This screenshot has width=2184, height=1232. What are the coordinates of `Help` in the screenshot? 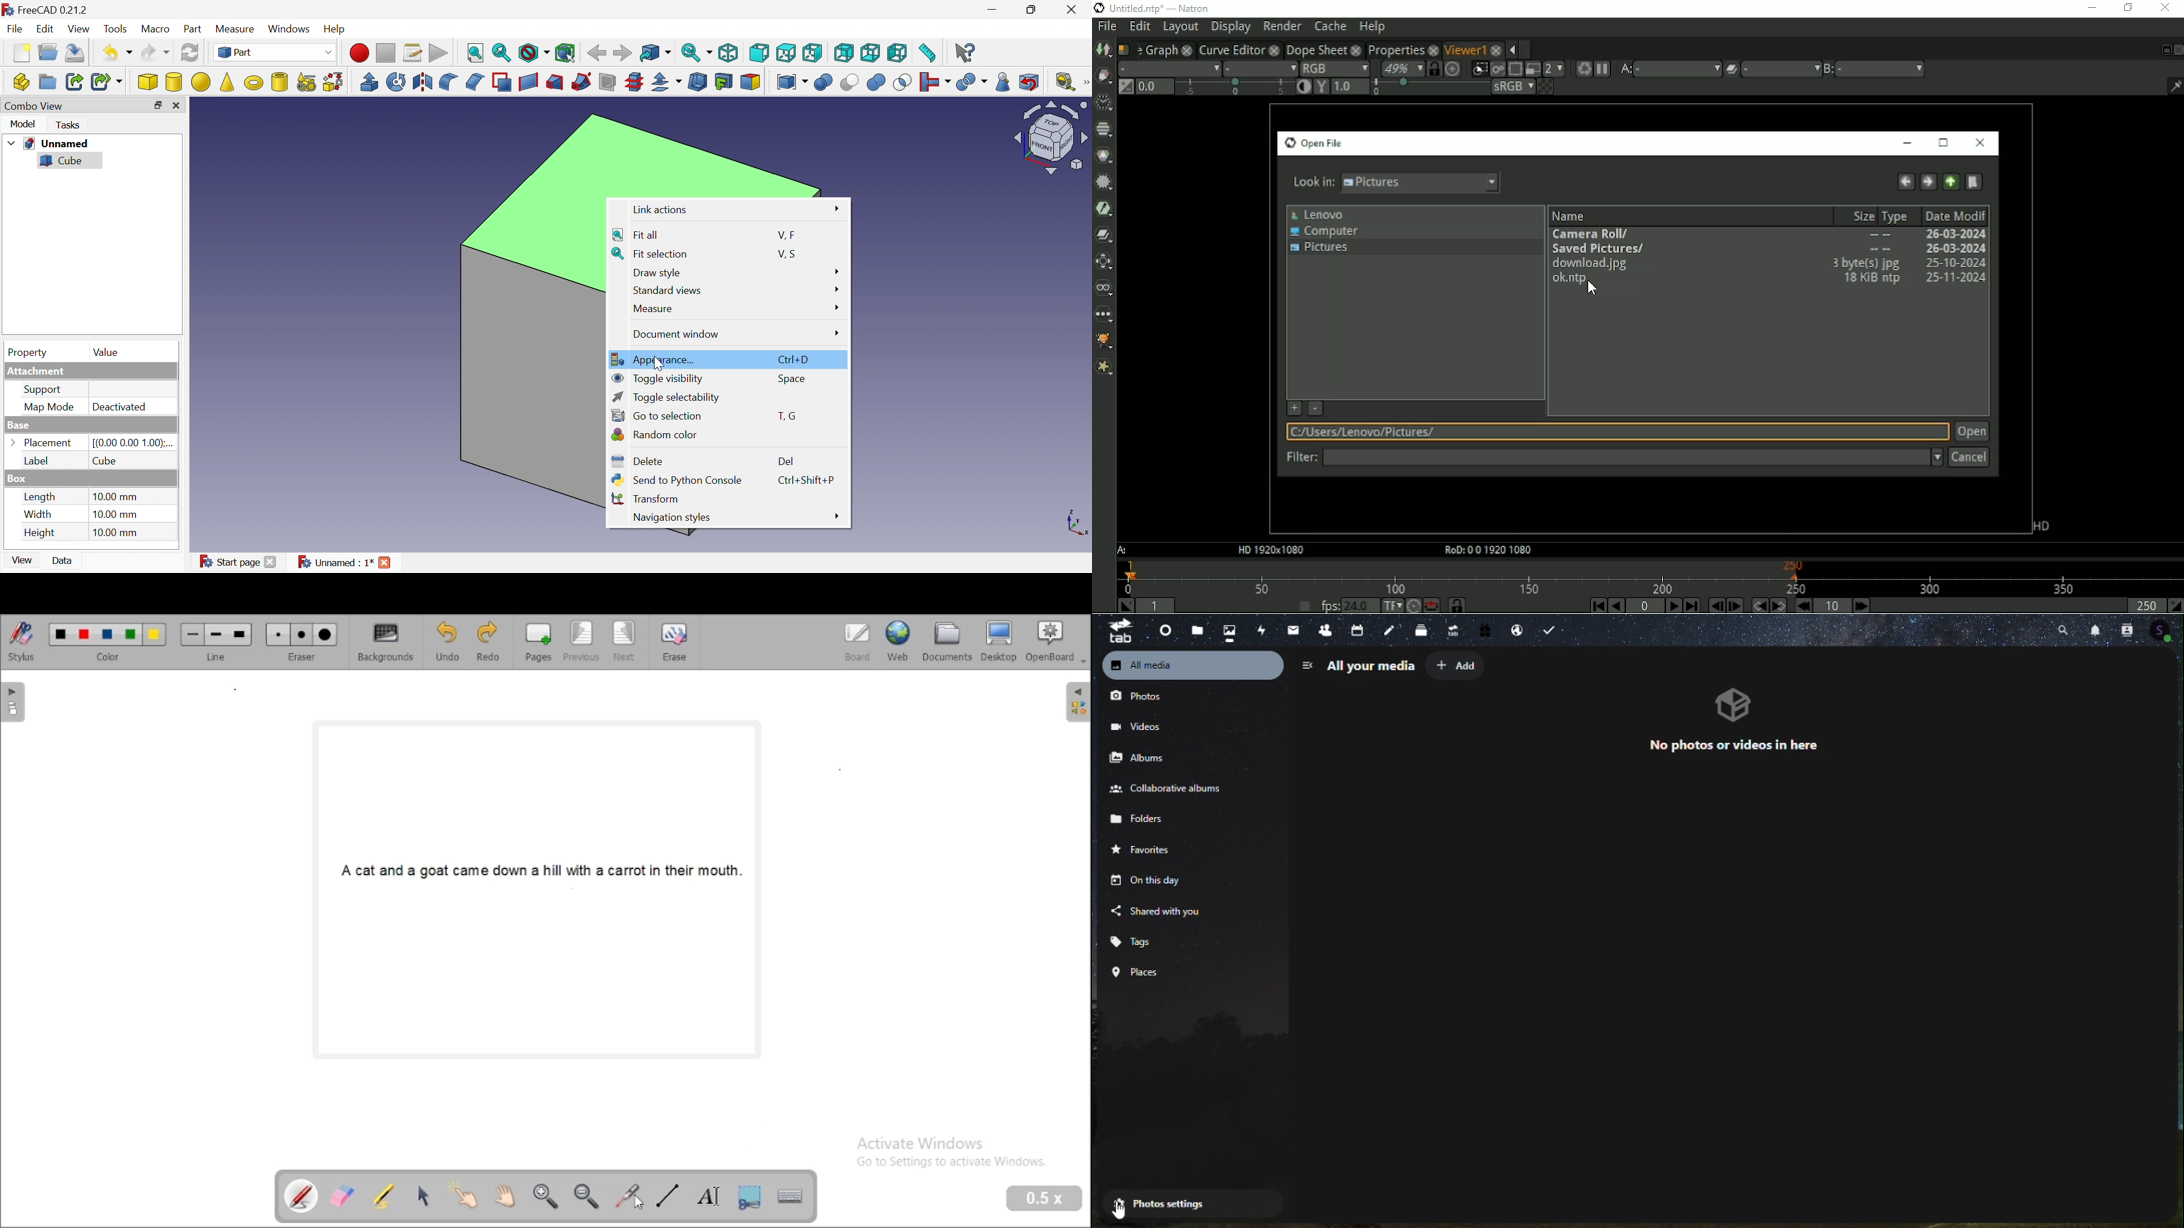 It's located at (335, 30).